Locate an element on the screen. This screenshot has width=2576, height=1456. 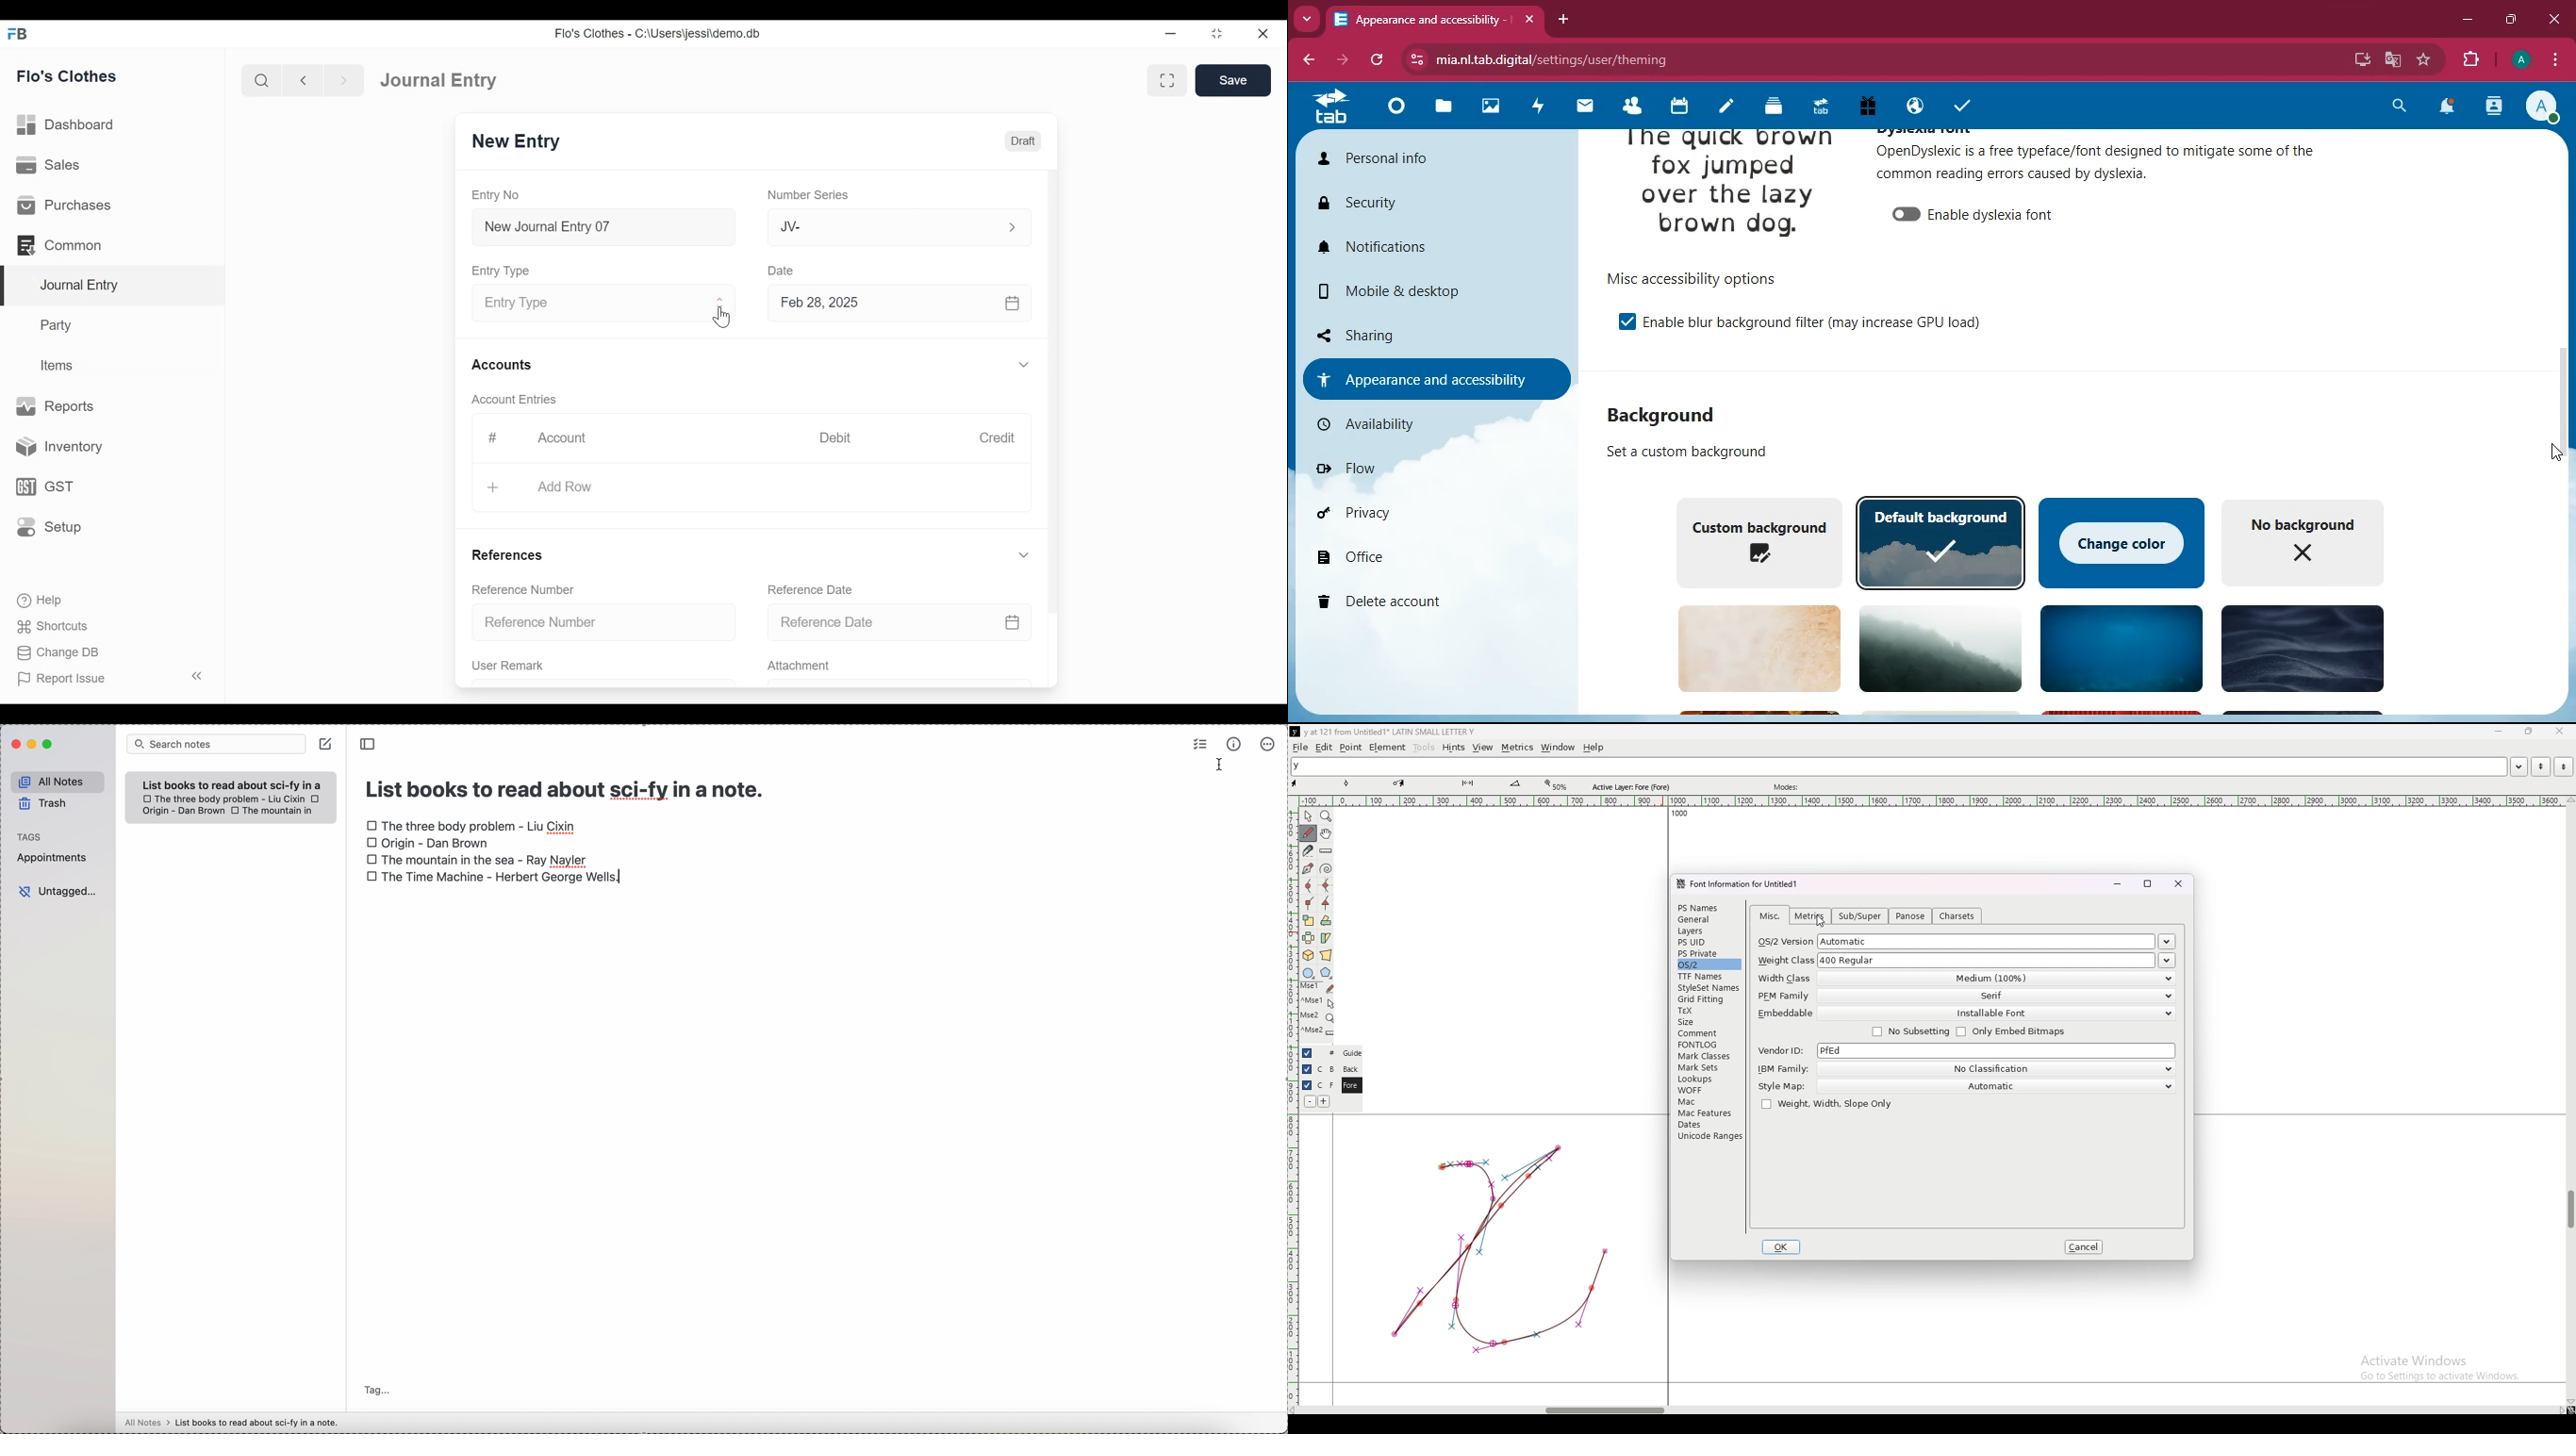
checkbox Origin - Dan Brown is located at coordinates (427, 843).